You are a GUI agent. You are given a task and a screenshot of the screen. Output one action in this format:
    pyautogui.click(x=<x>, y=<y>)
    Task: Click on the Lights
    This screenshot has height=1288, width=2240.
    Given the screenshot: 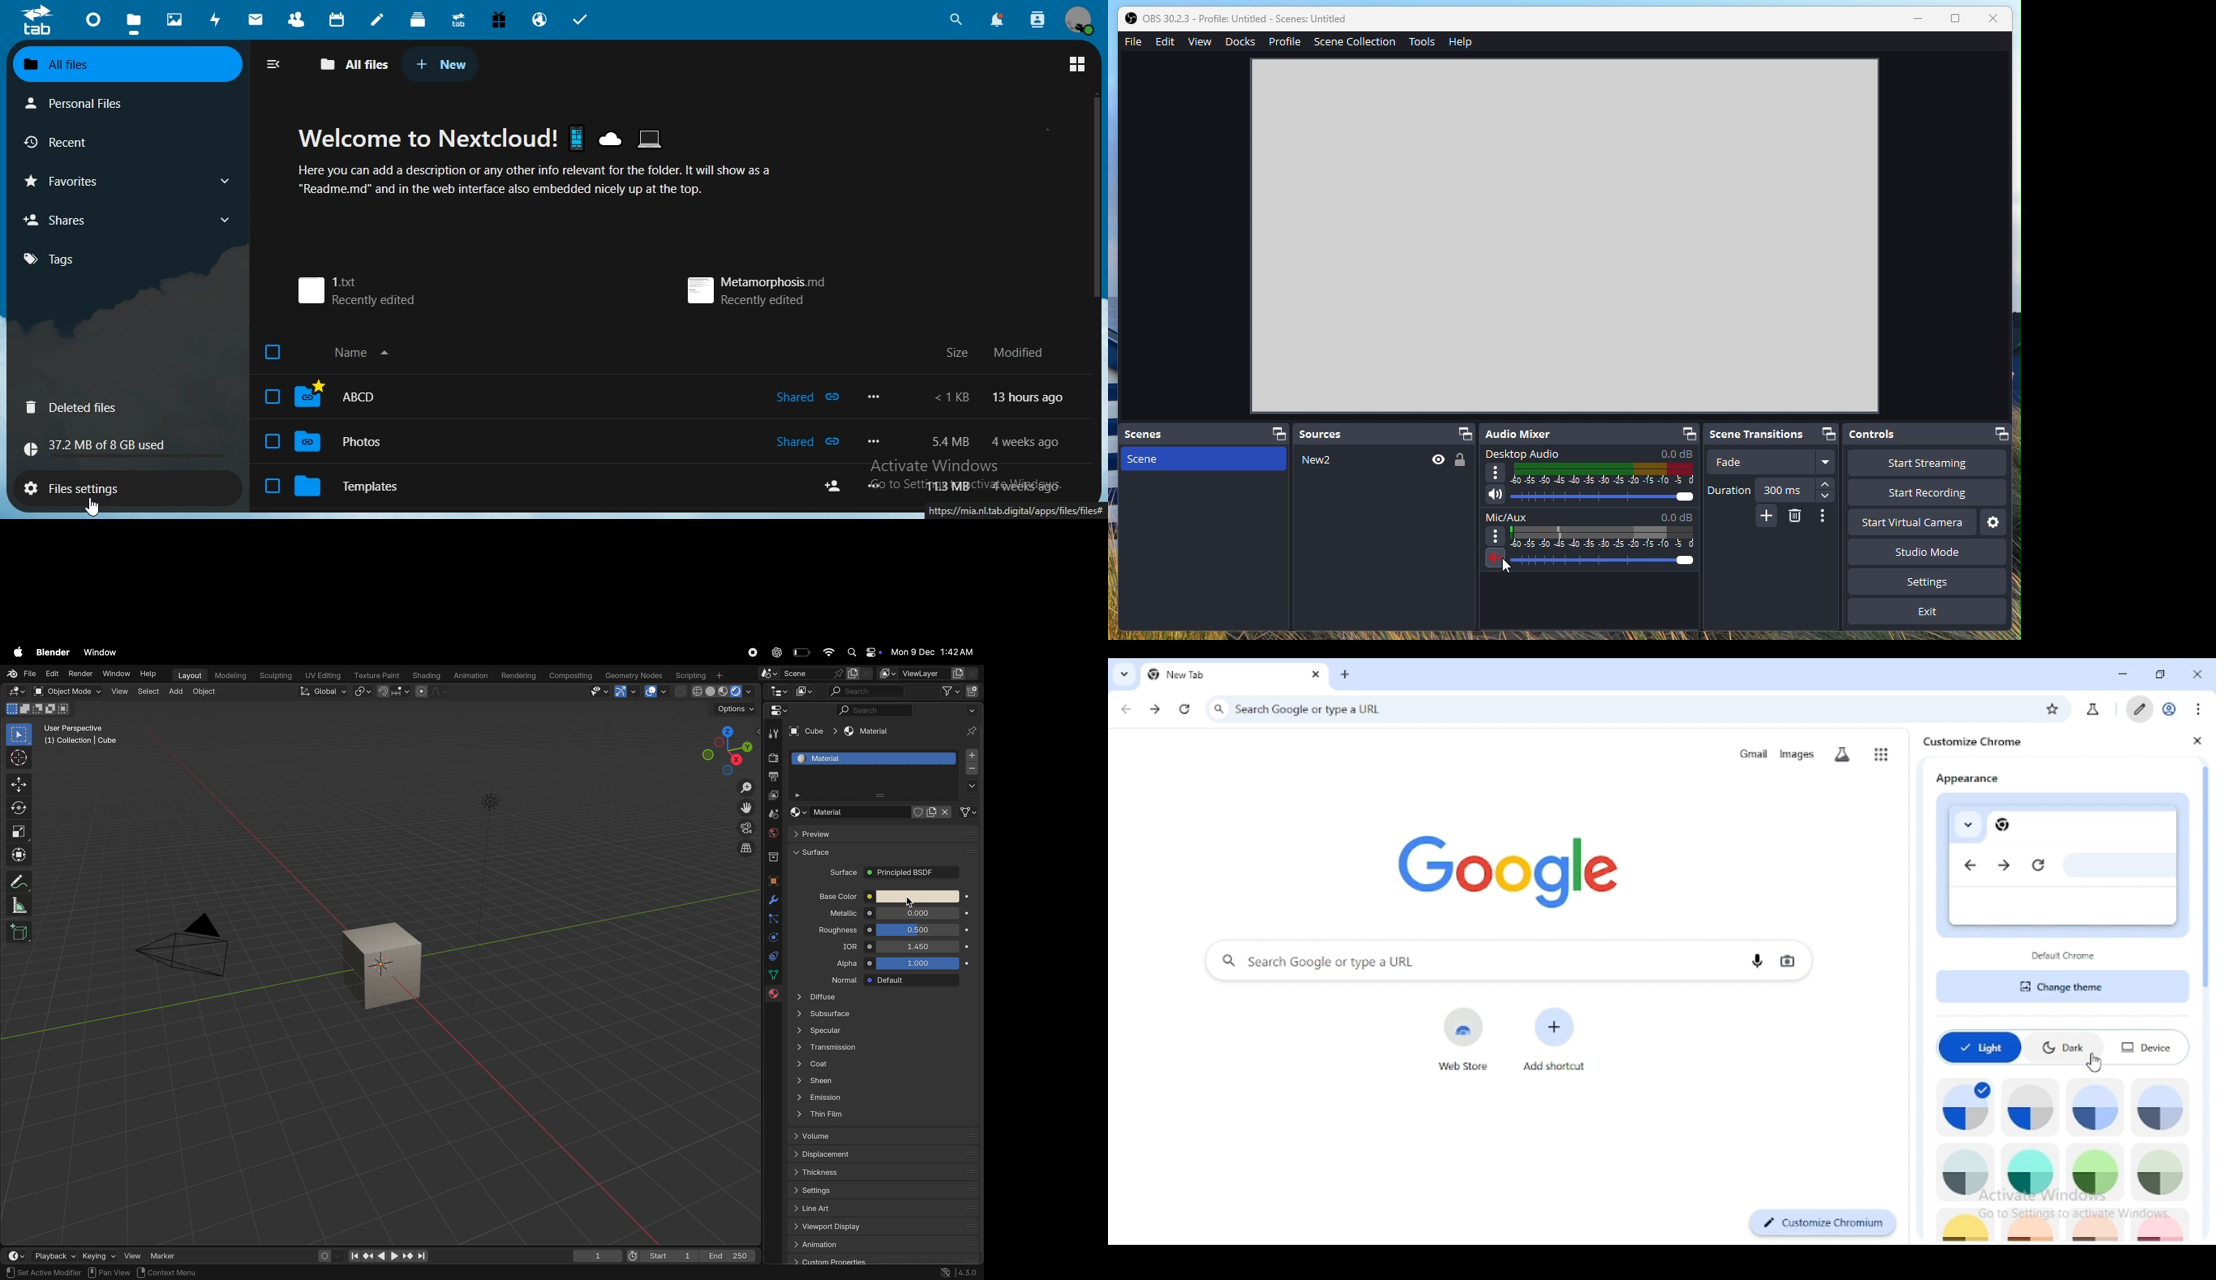 What is the action you would take?
    pyautogui.click(x=492, y=803)
    